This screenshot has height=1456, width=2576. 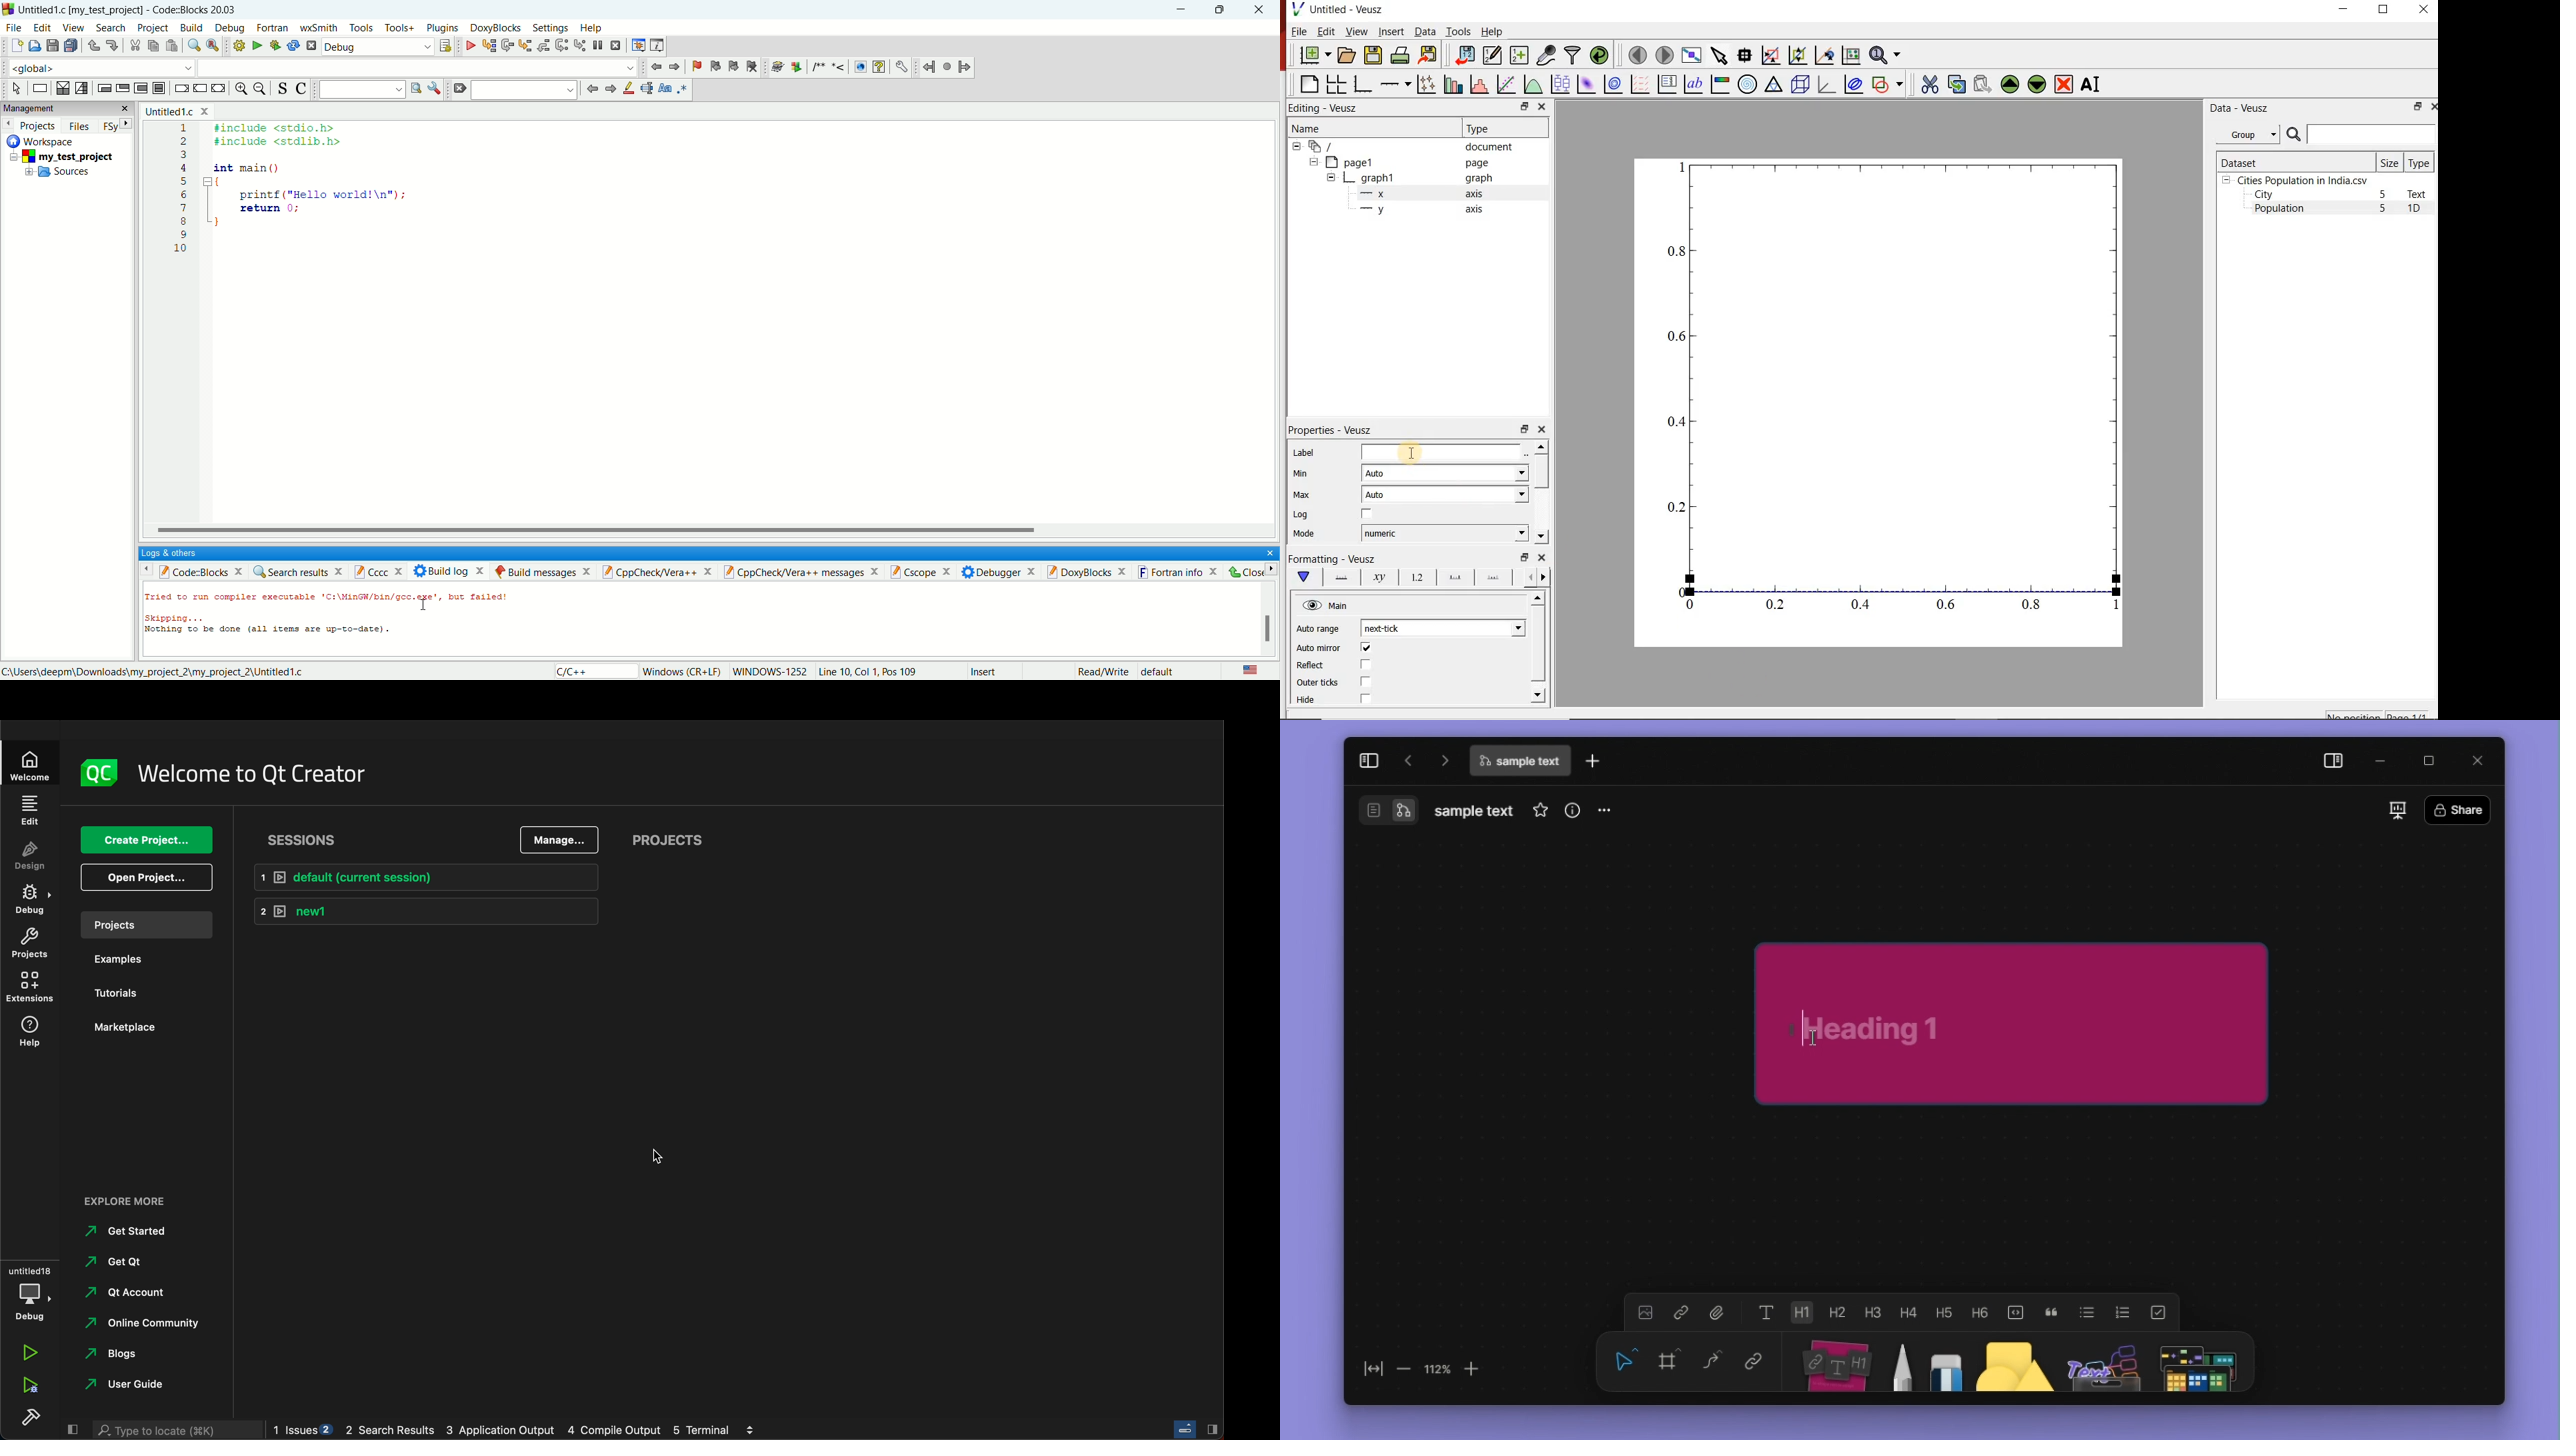 What do you see at coordinates (422, 913) in the screenshot?
I see `new1` at bounding box center [422, 913].